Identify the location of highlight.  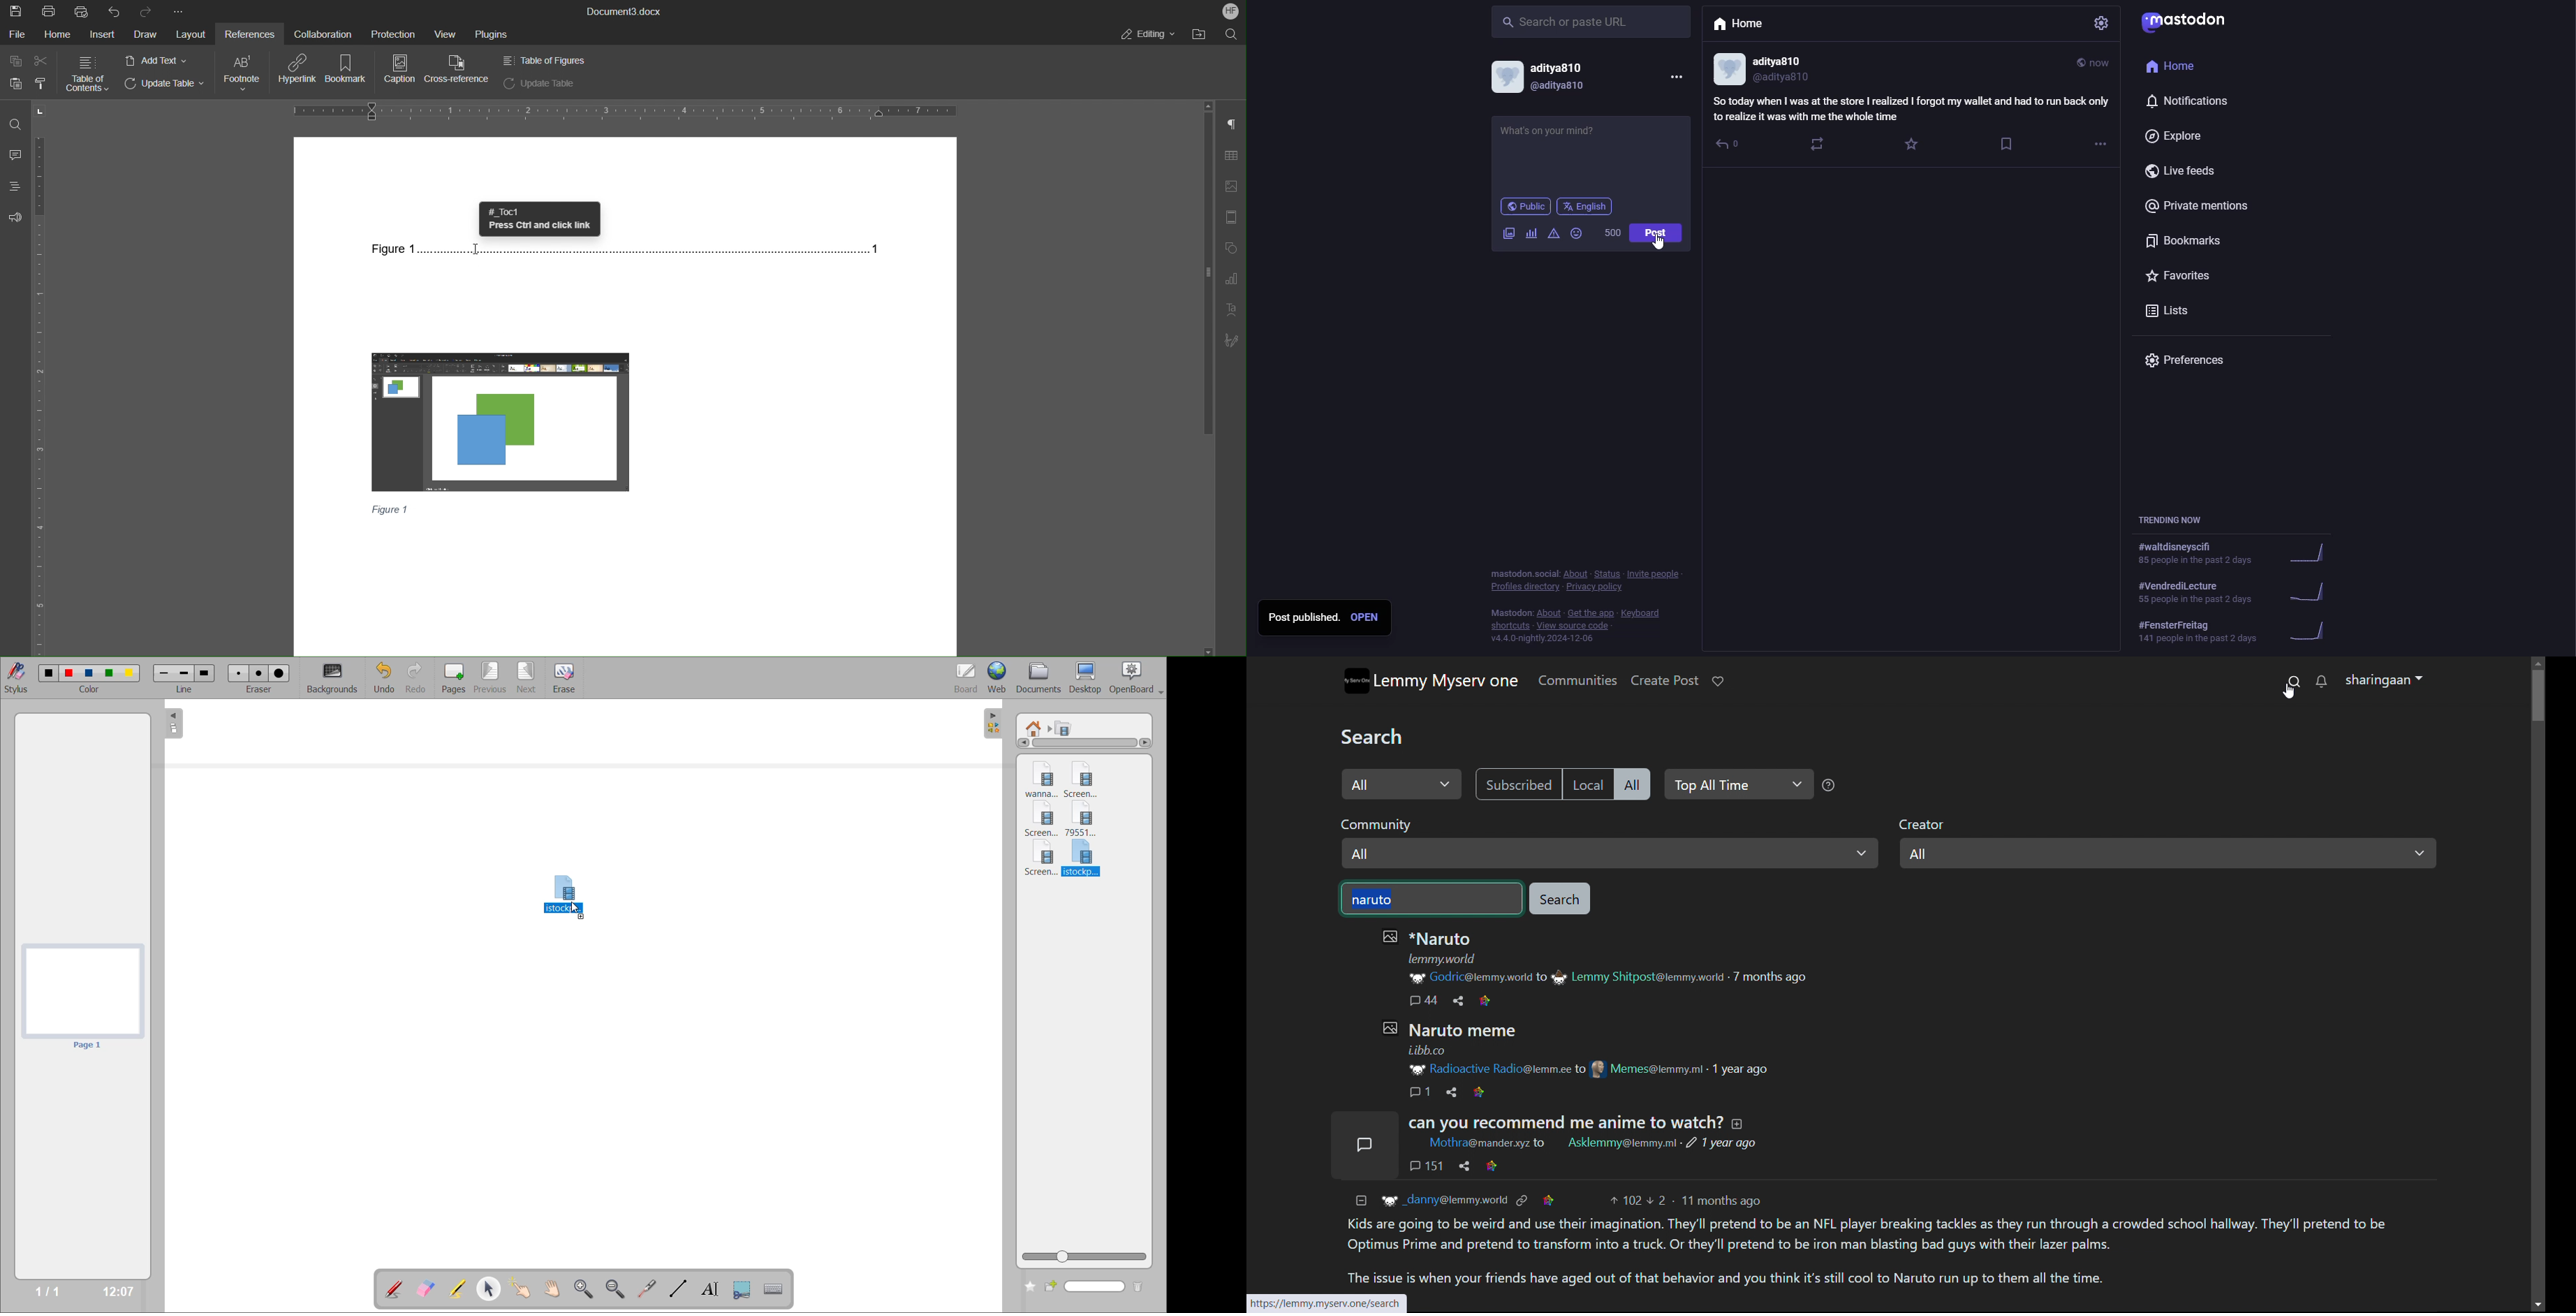
(456, 1287).